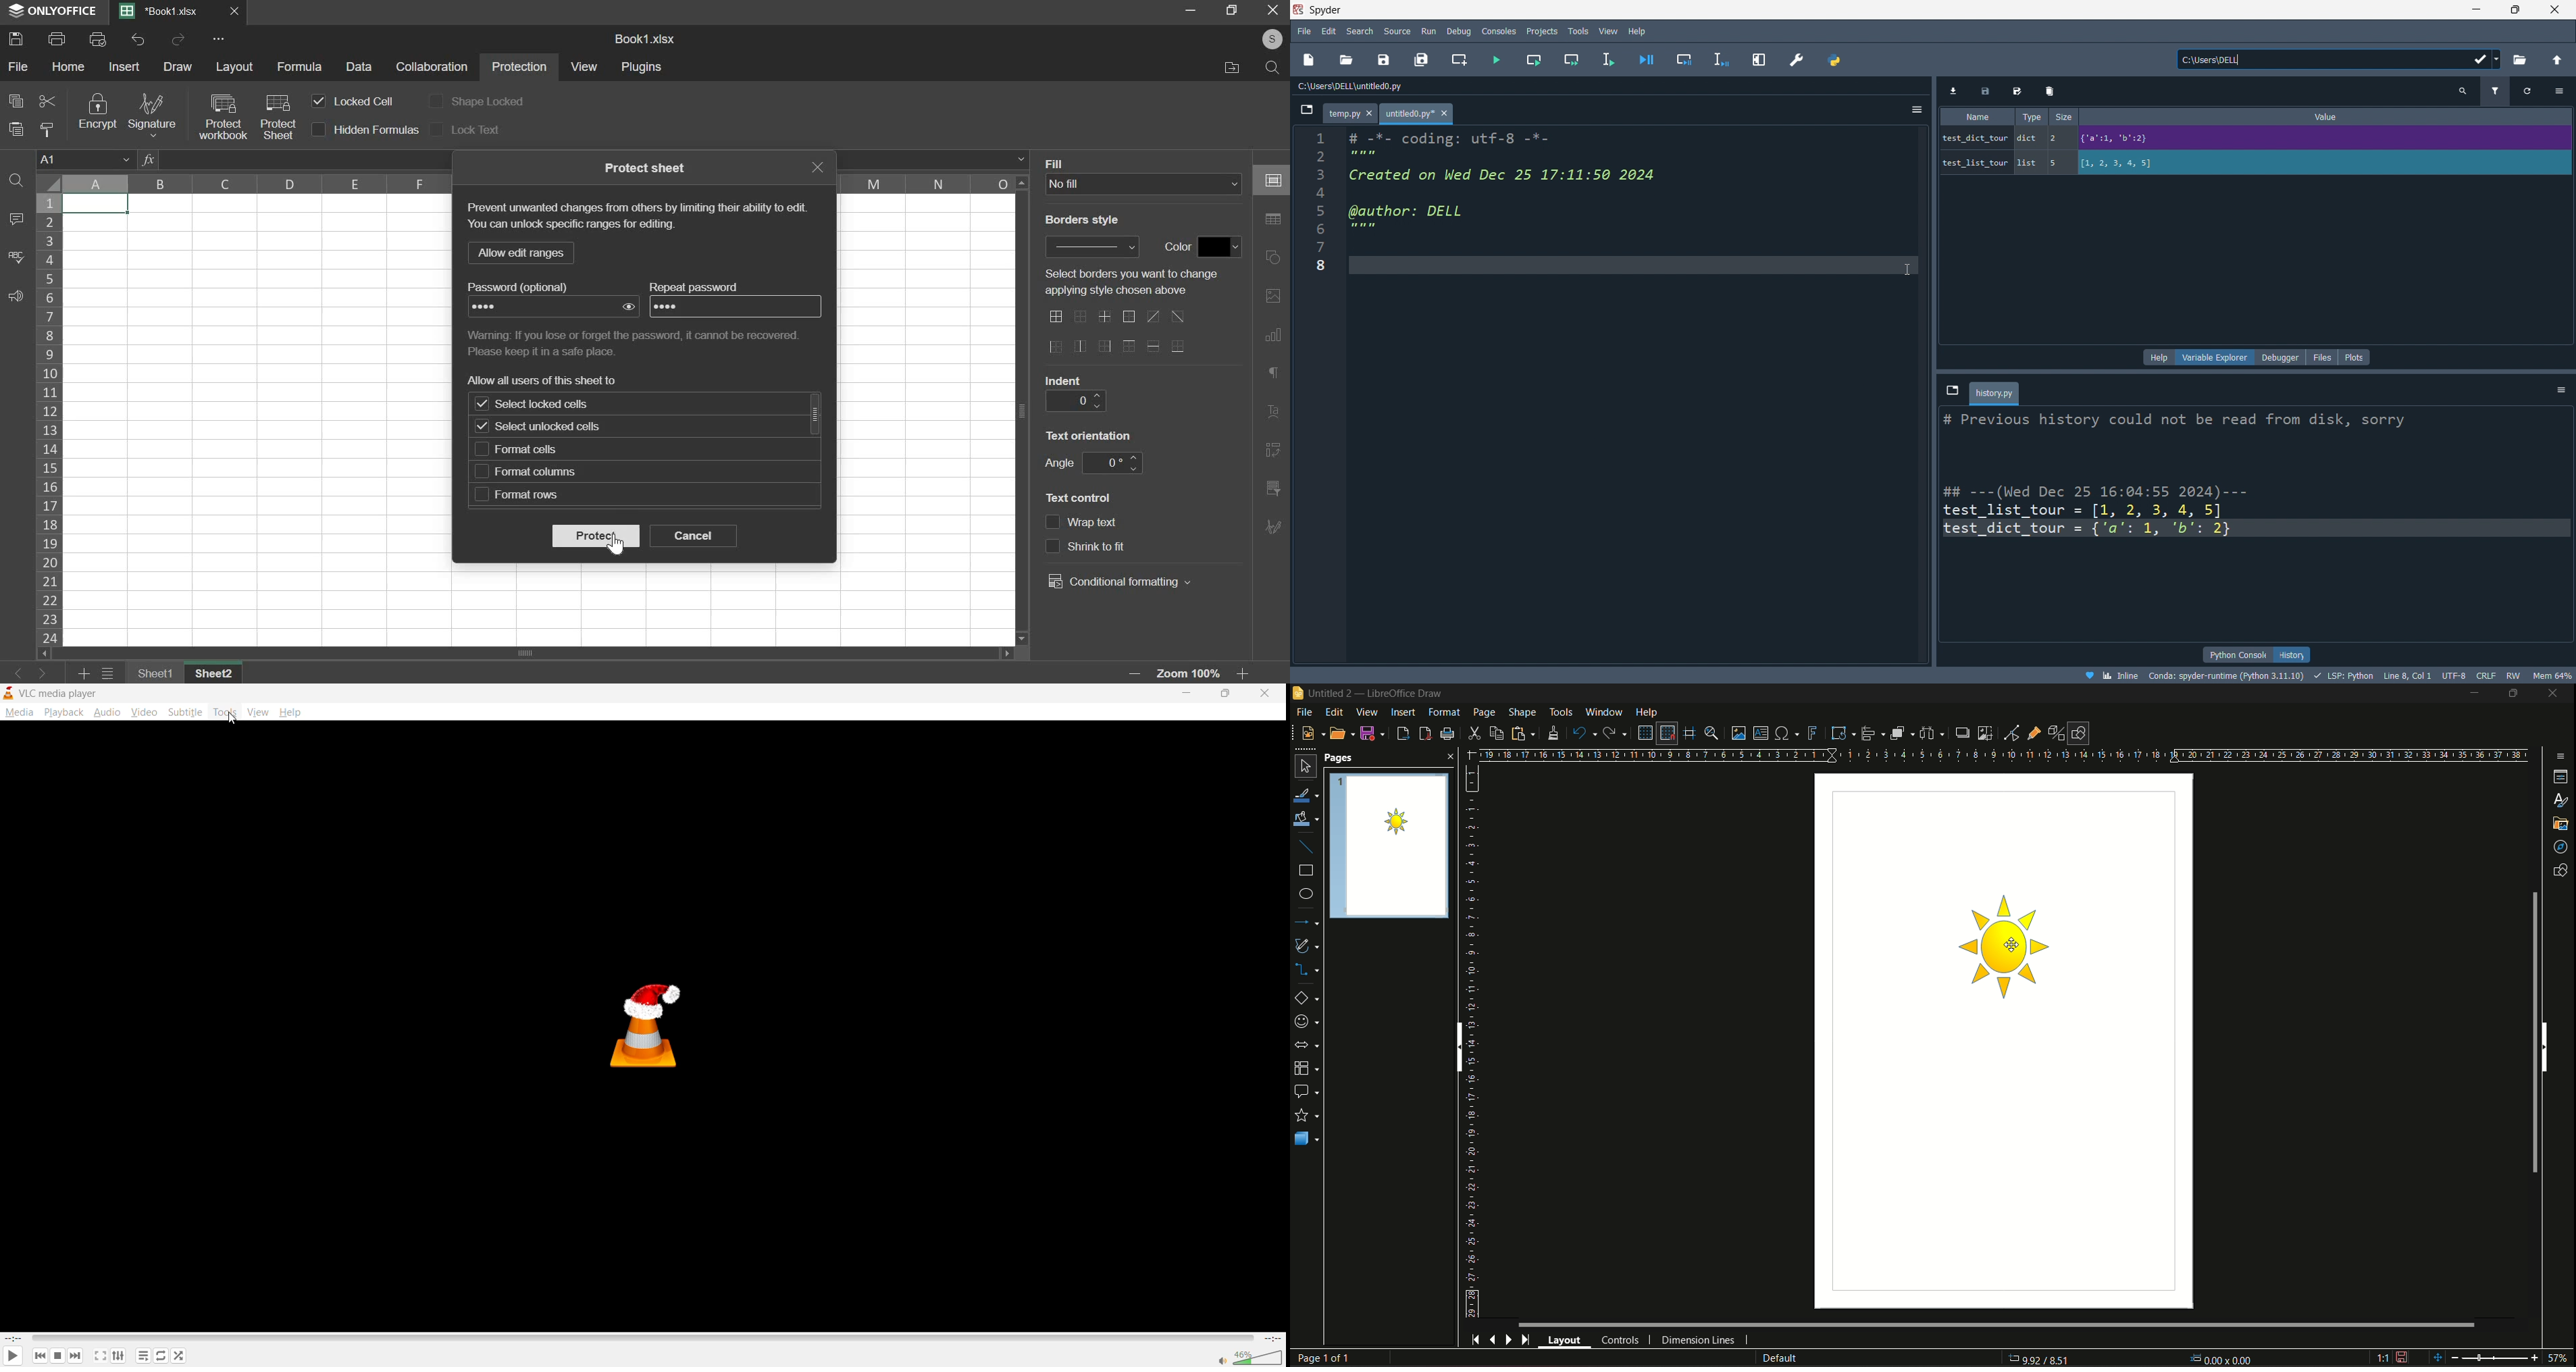 This screenshot has height=1372, width=2576. I want to click on insert special character, so click(1789, 733).